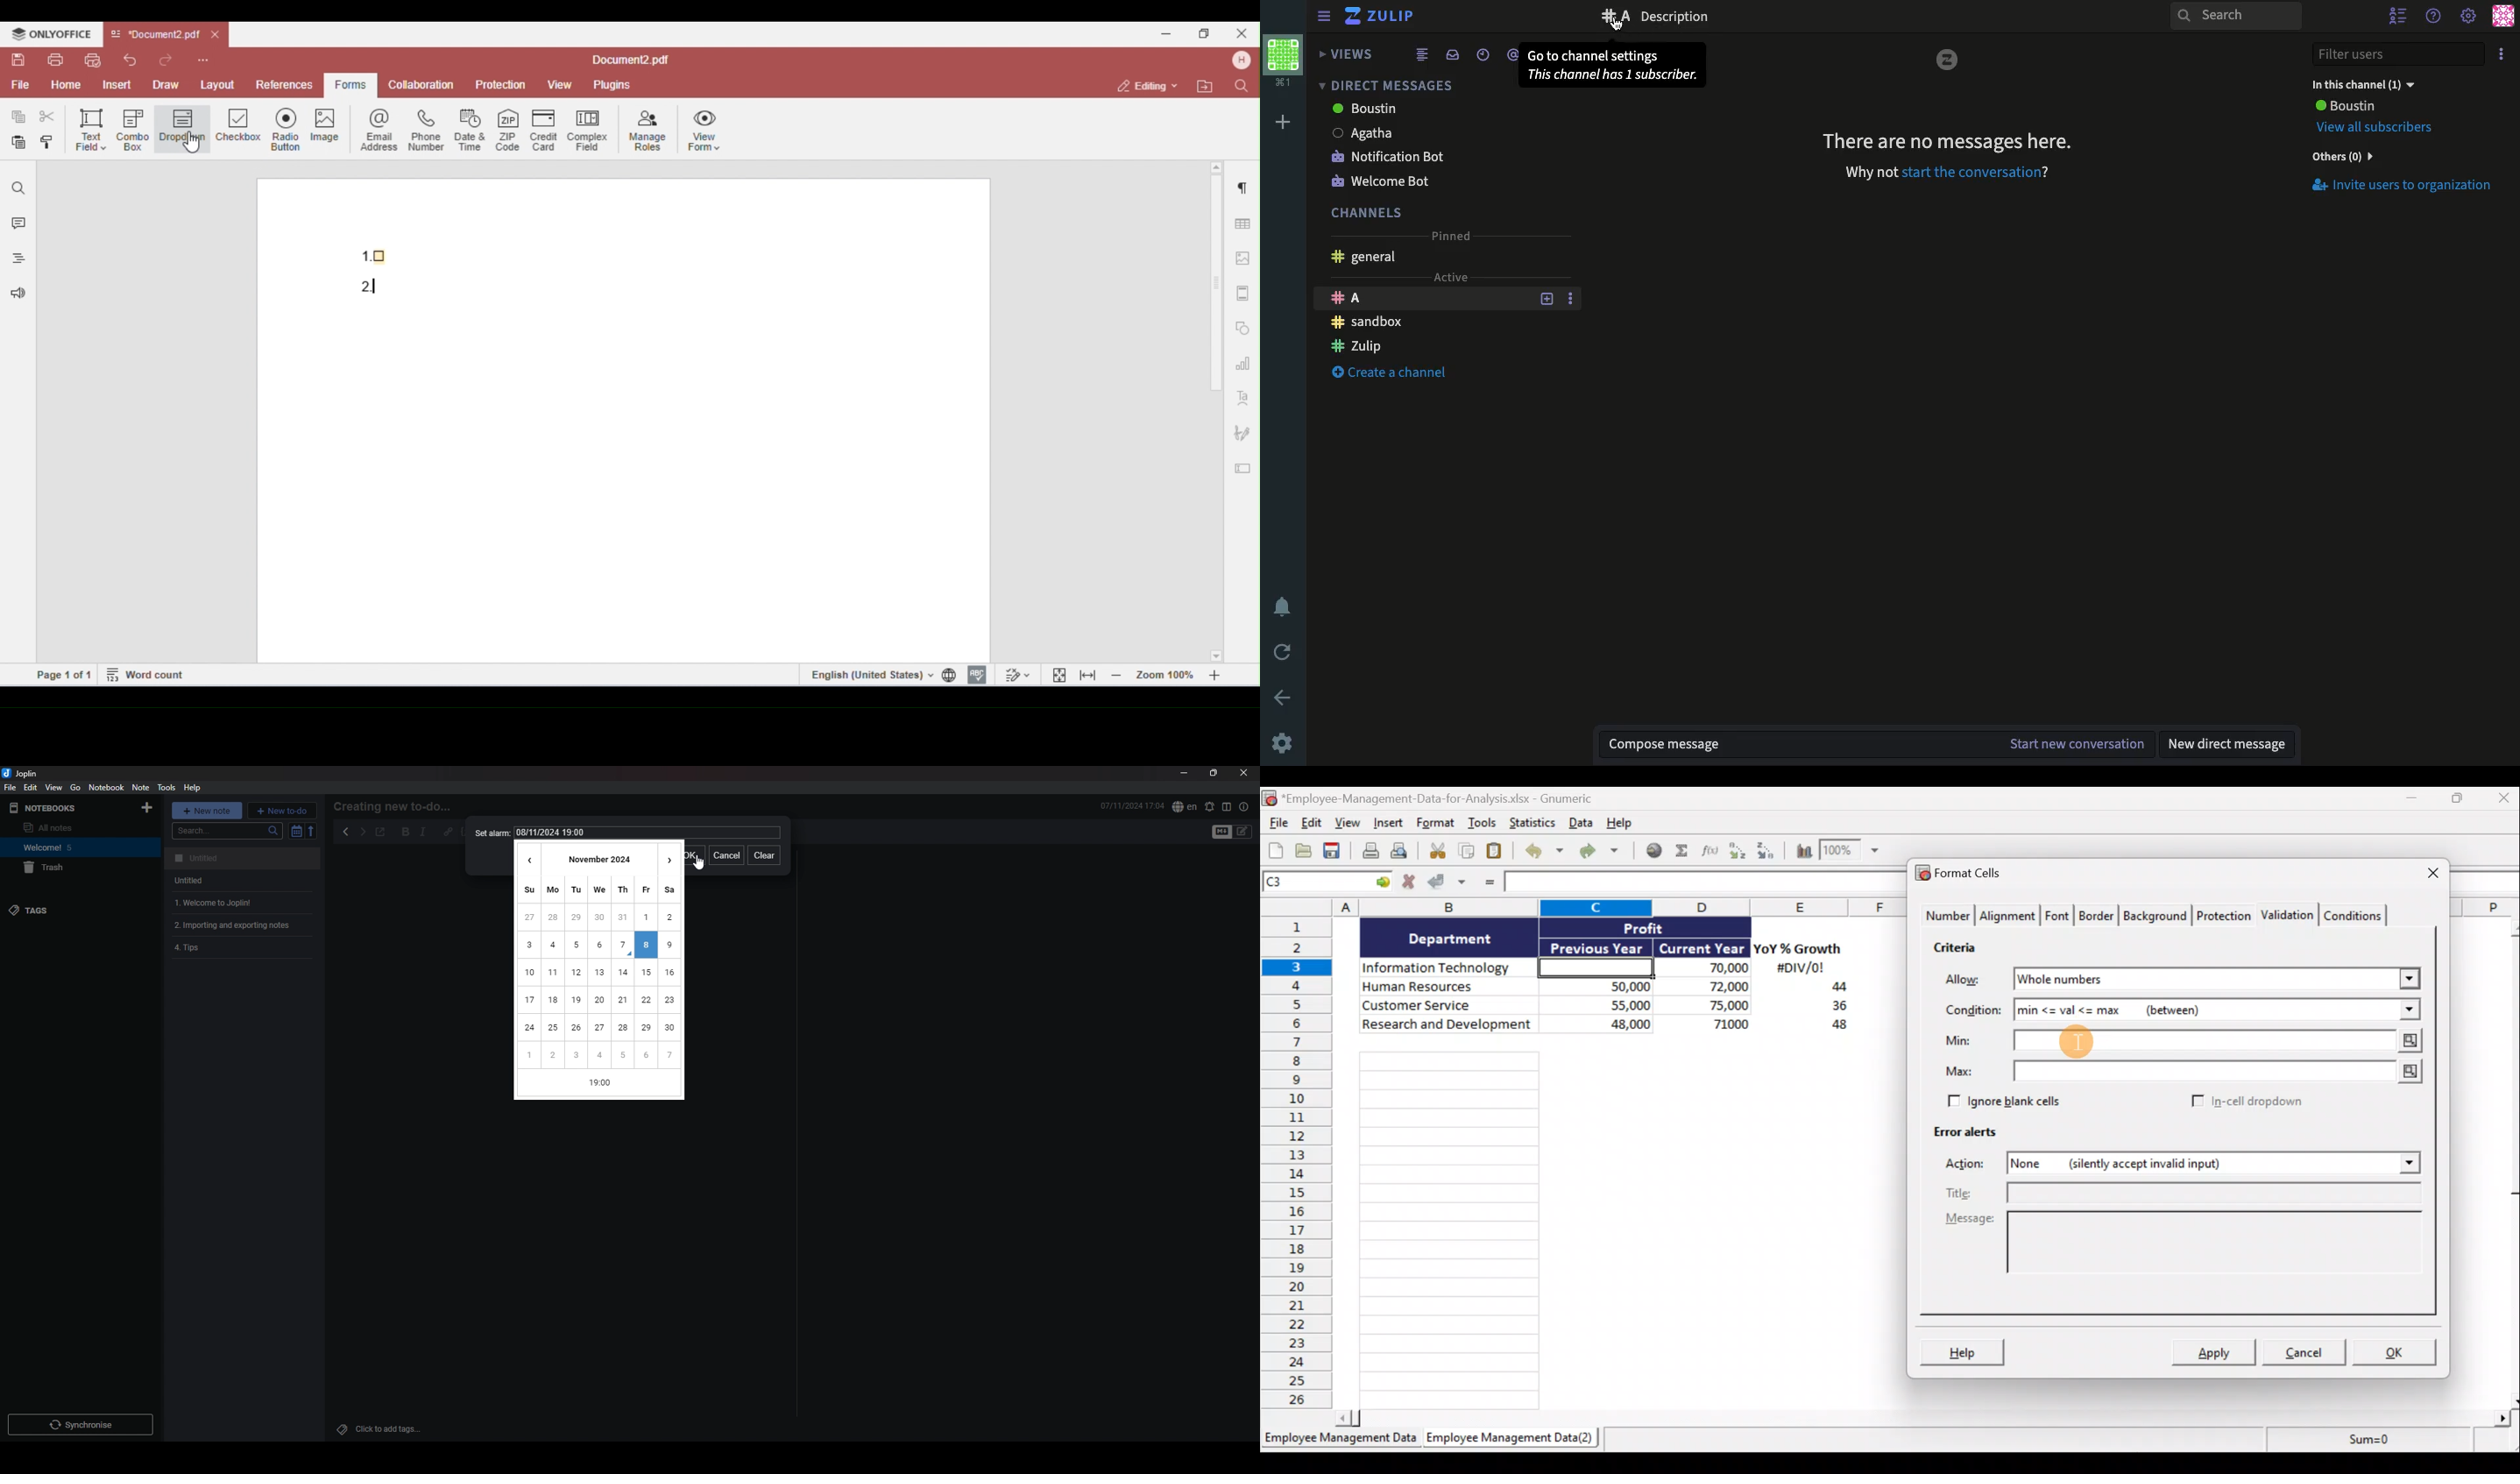  Describe the element at coordinates (312, 831) in the screenshot. I see `reverse sort order` at that location.